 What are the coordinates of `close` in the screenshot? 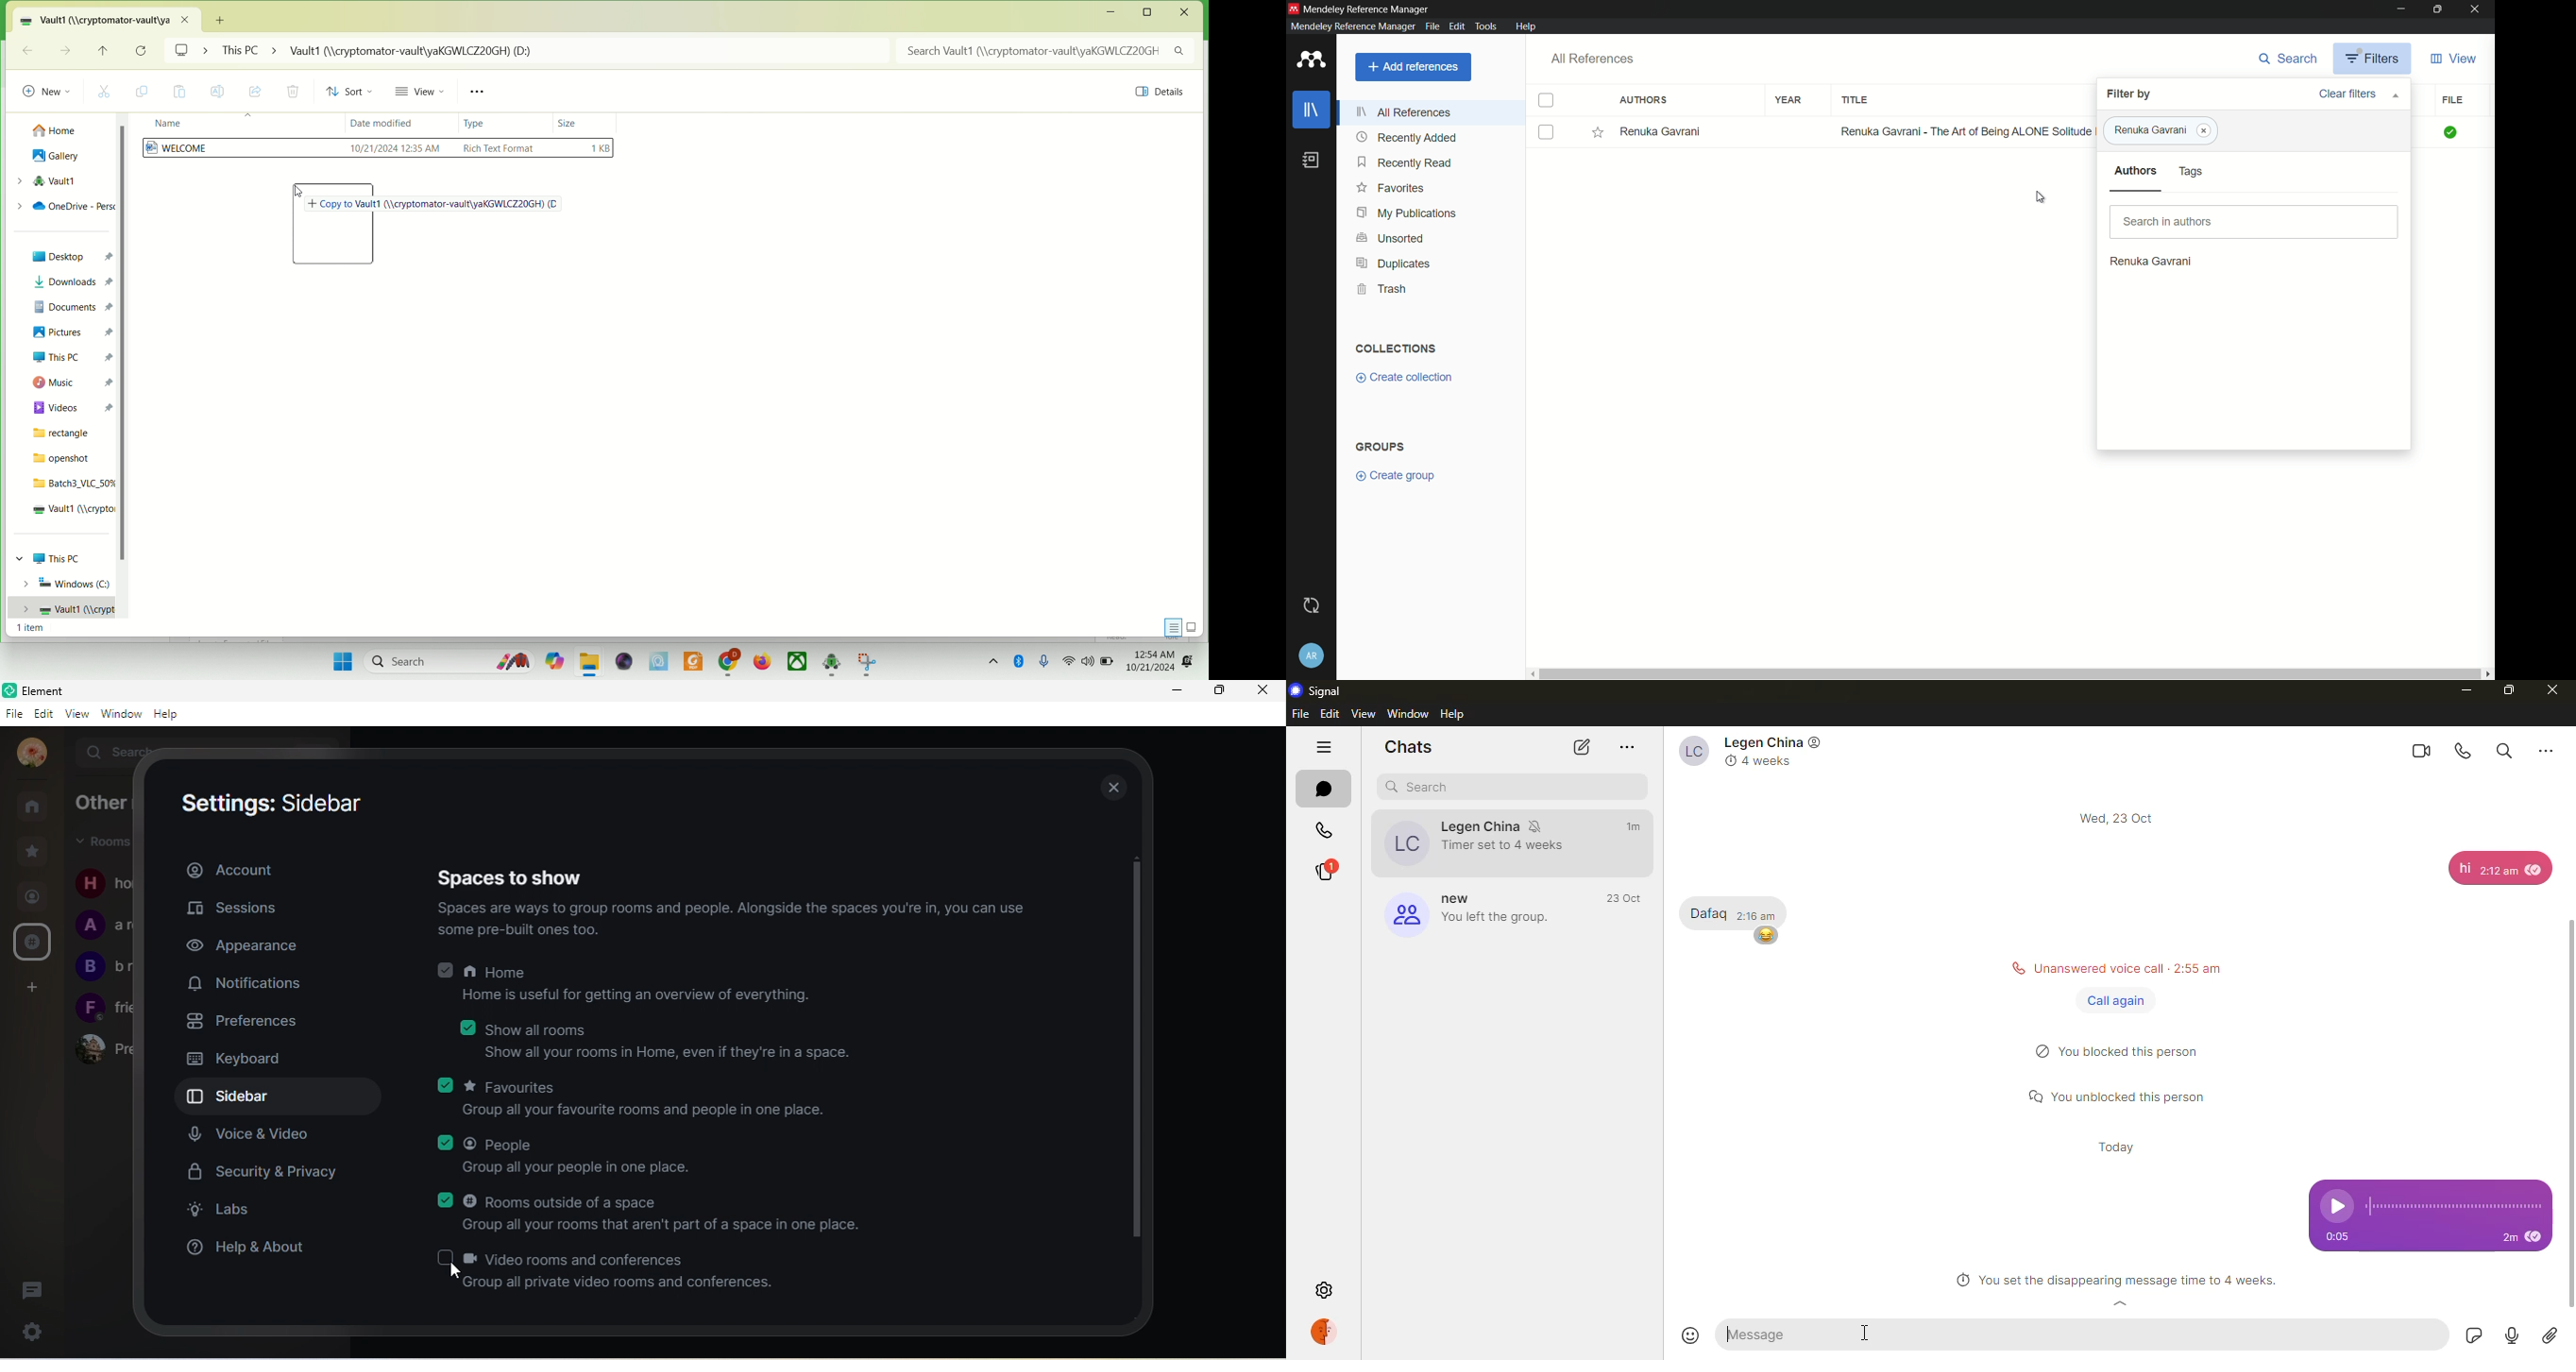 It's located at (1185, 13).